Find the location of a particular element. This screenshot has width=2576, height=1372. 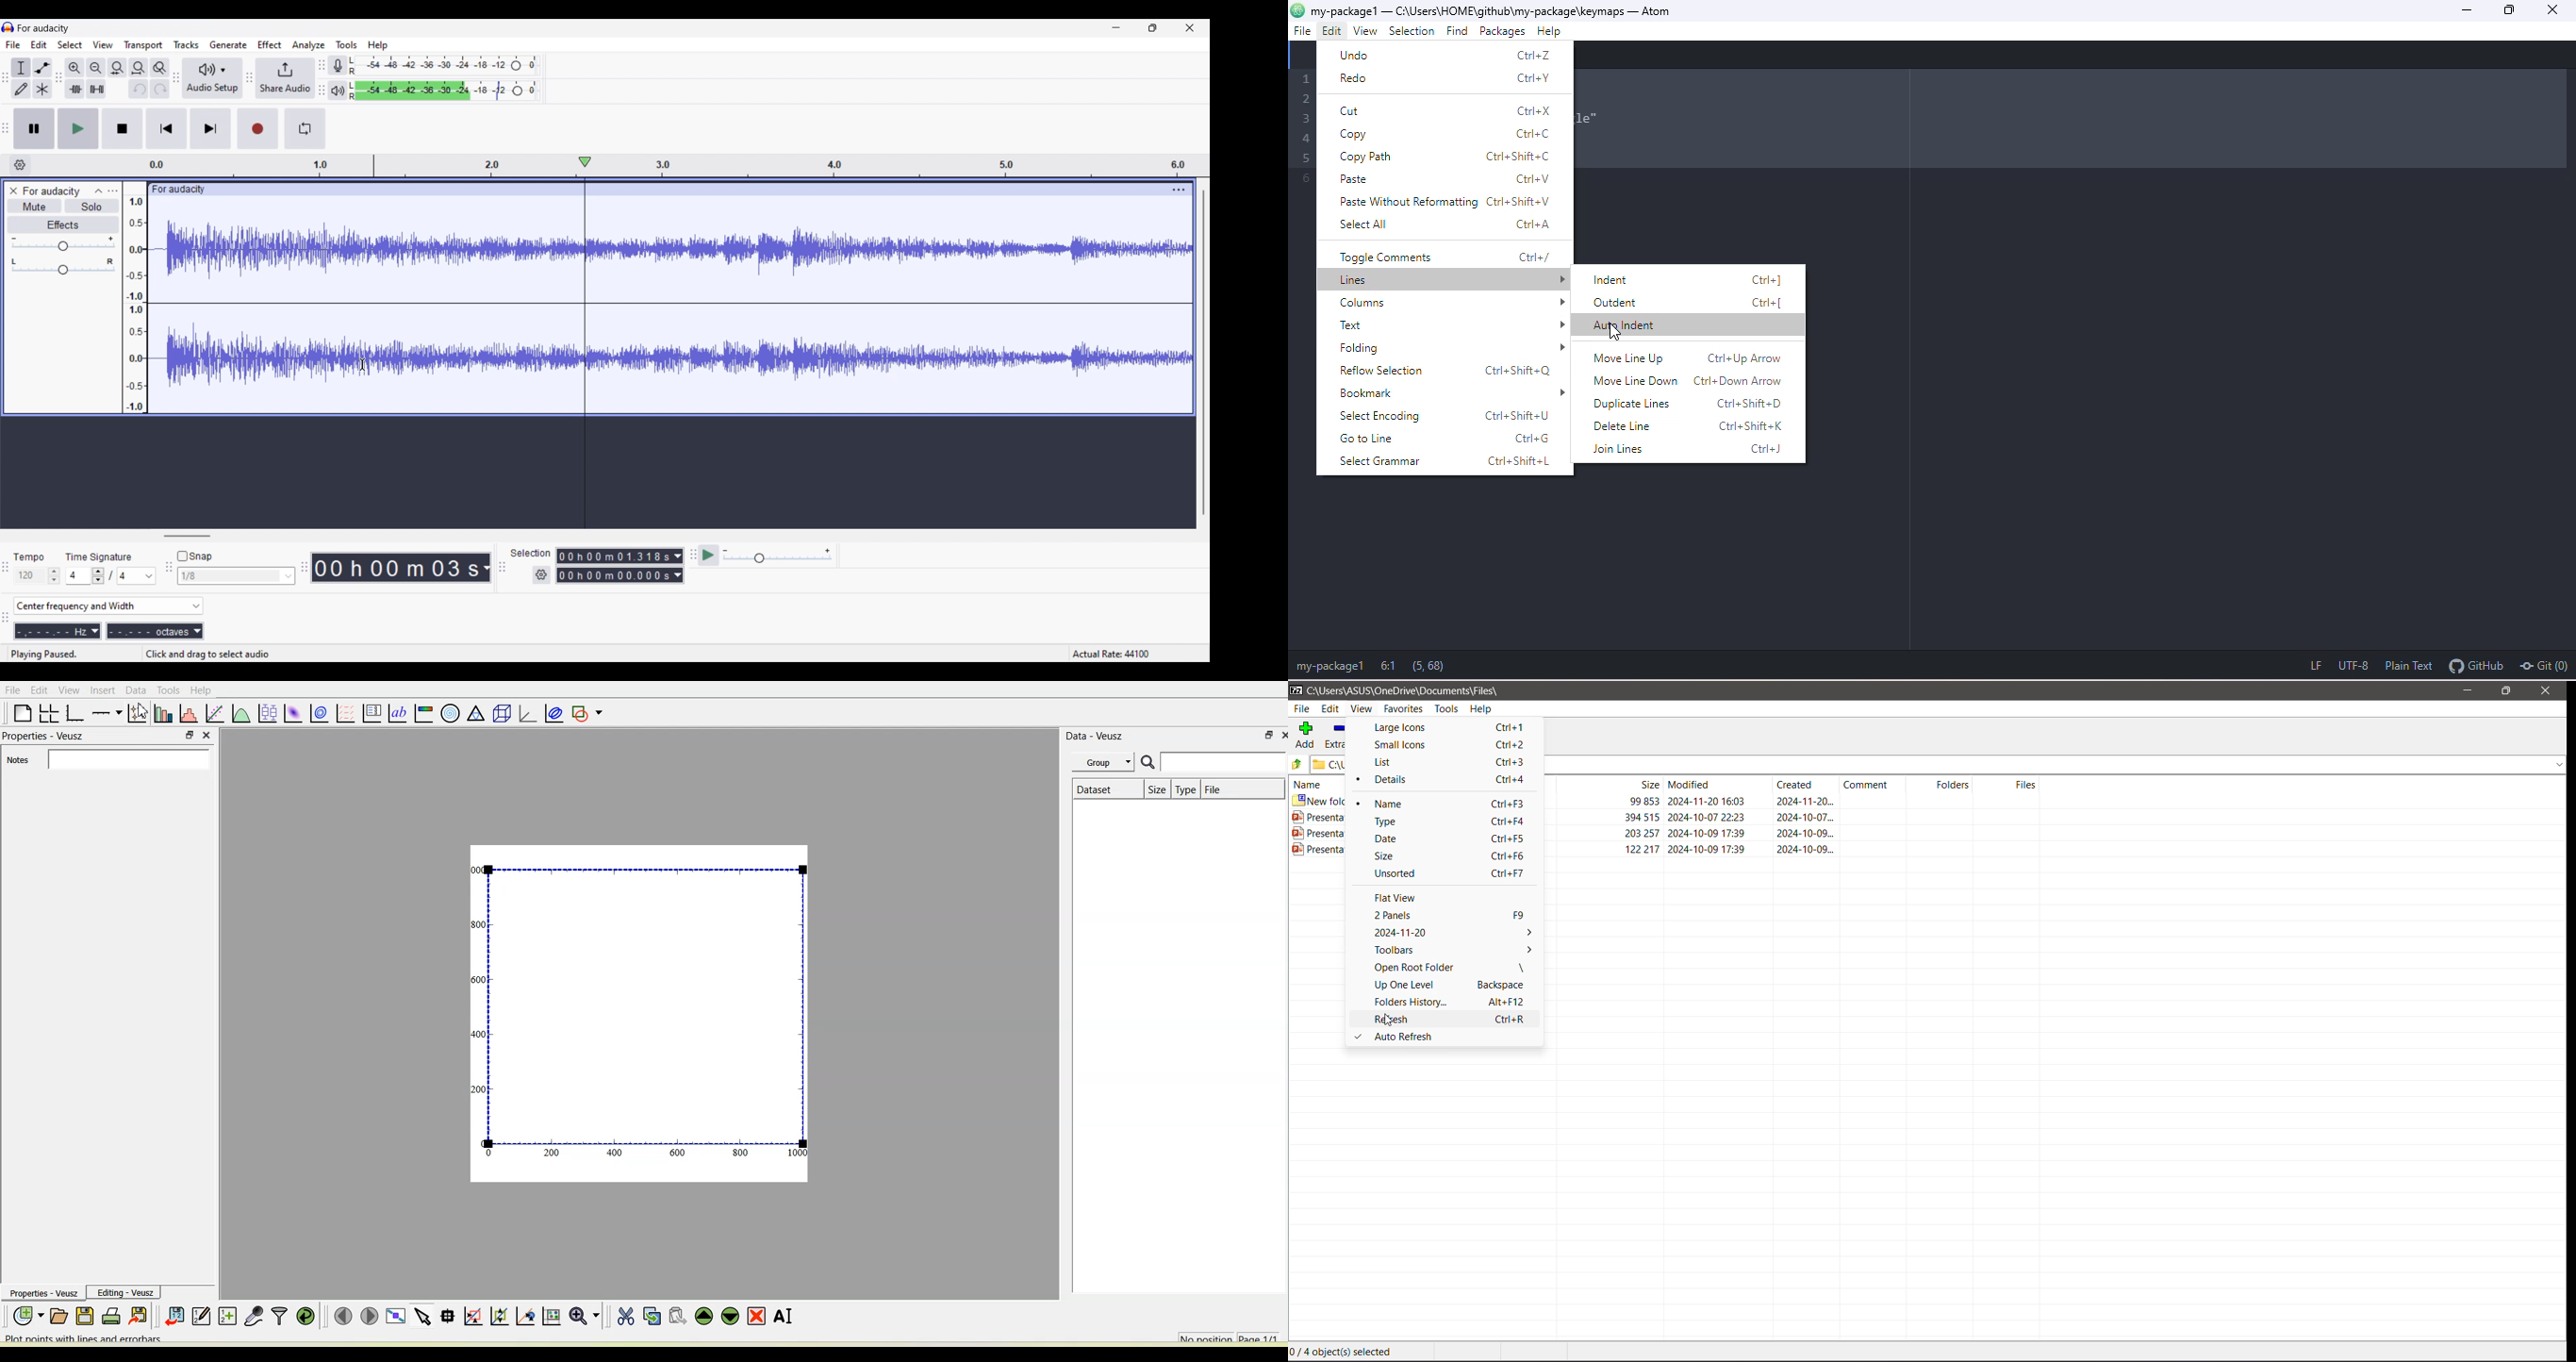

modified is located at coordinates (1717, 784).